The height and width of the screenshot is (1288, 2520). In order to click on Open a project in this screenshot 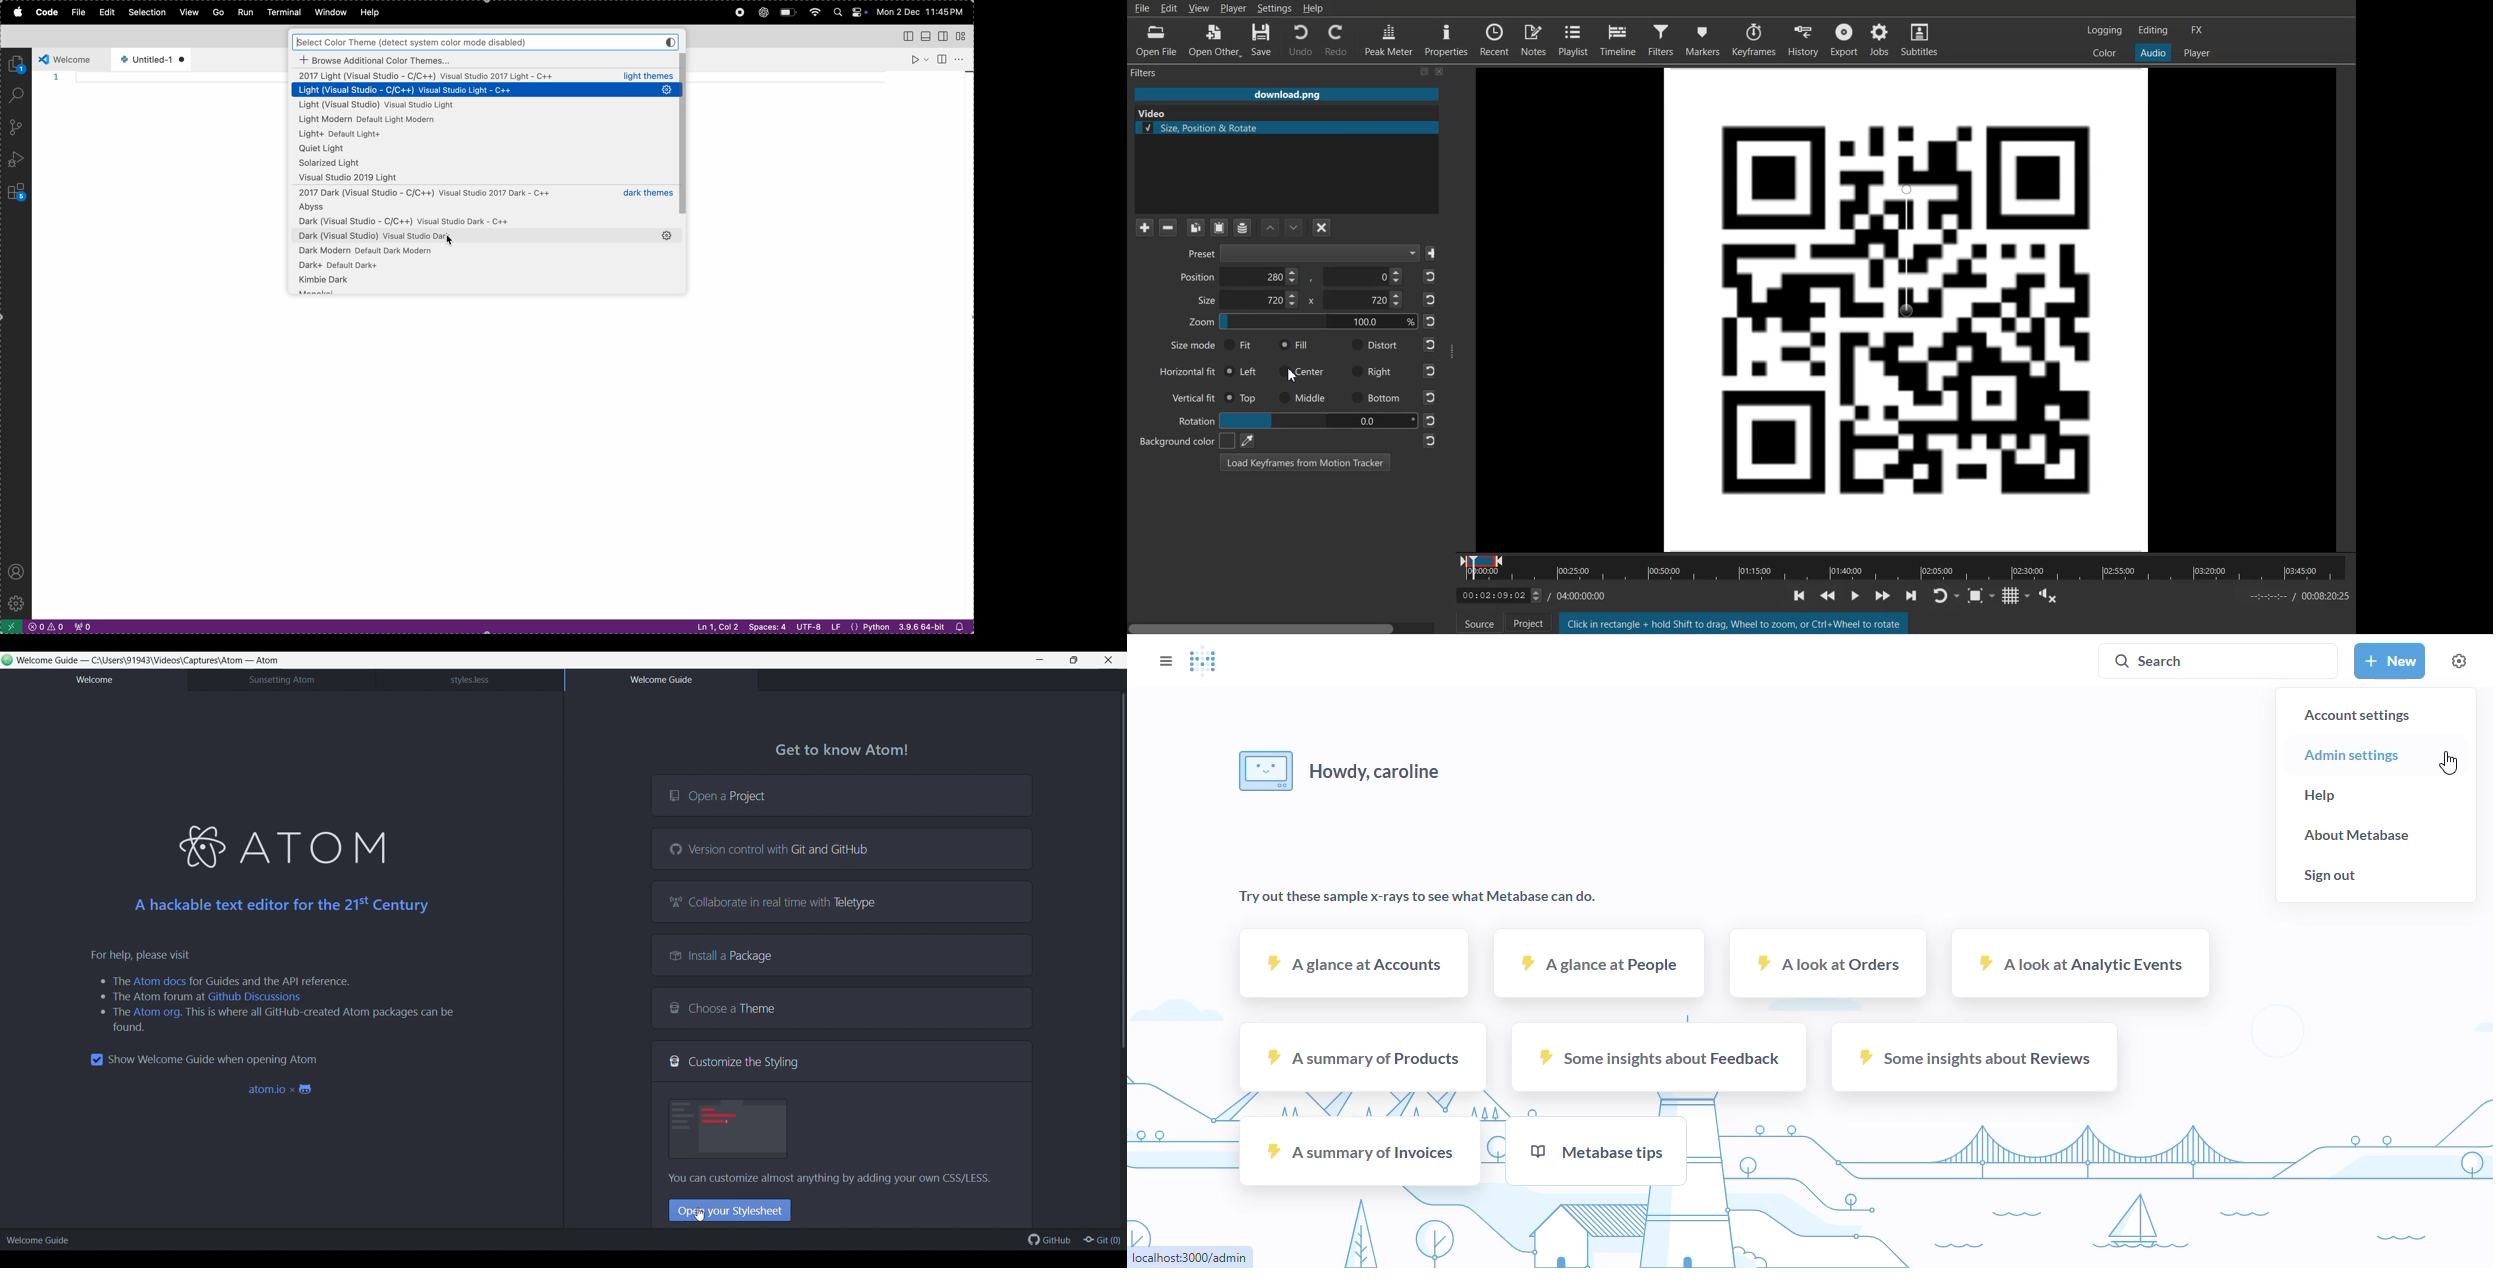, I will do `click(841, 795)`.